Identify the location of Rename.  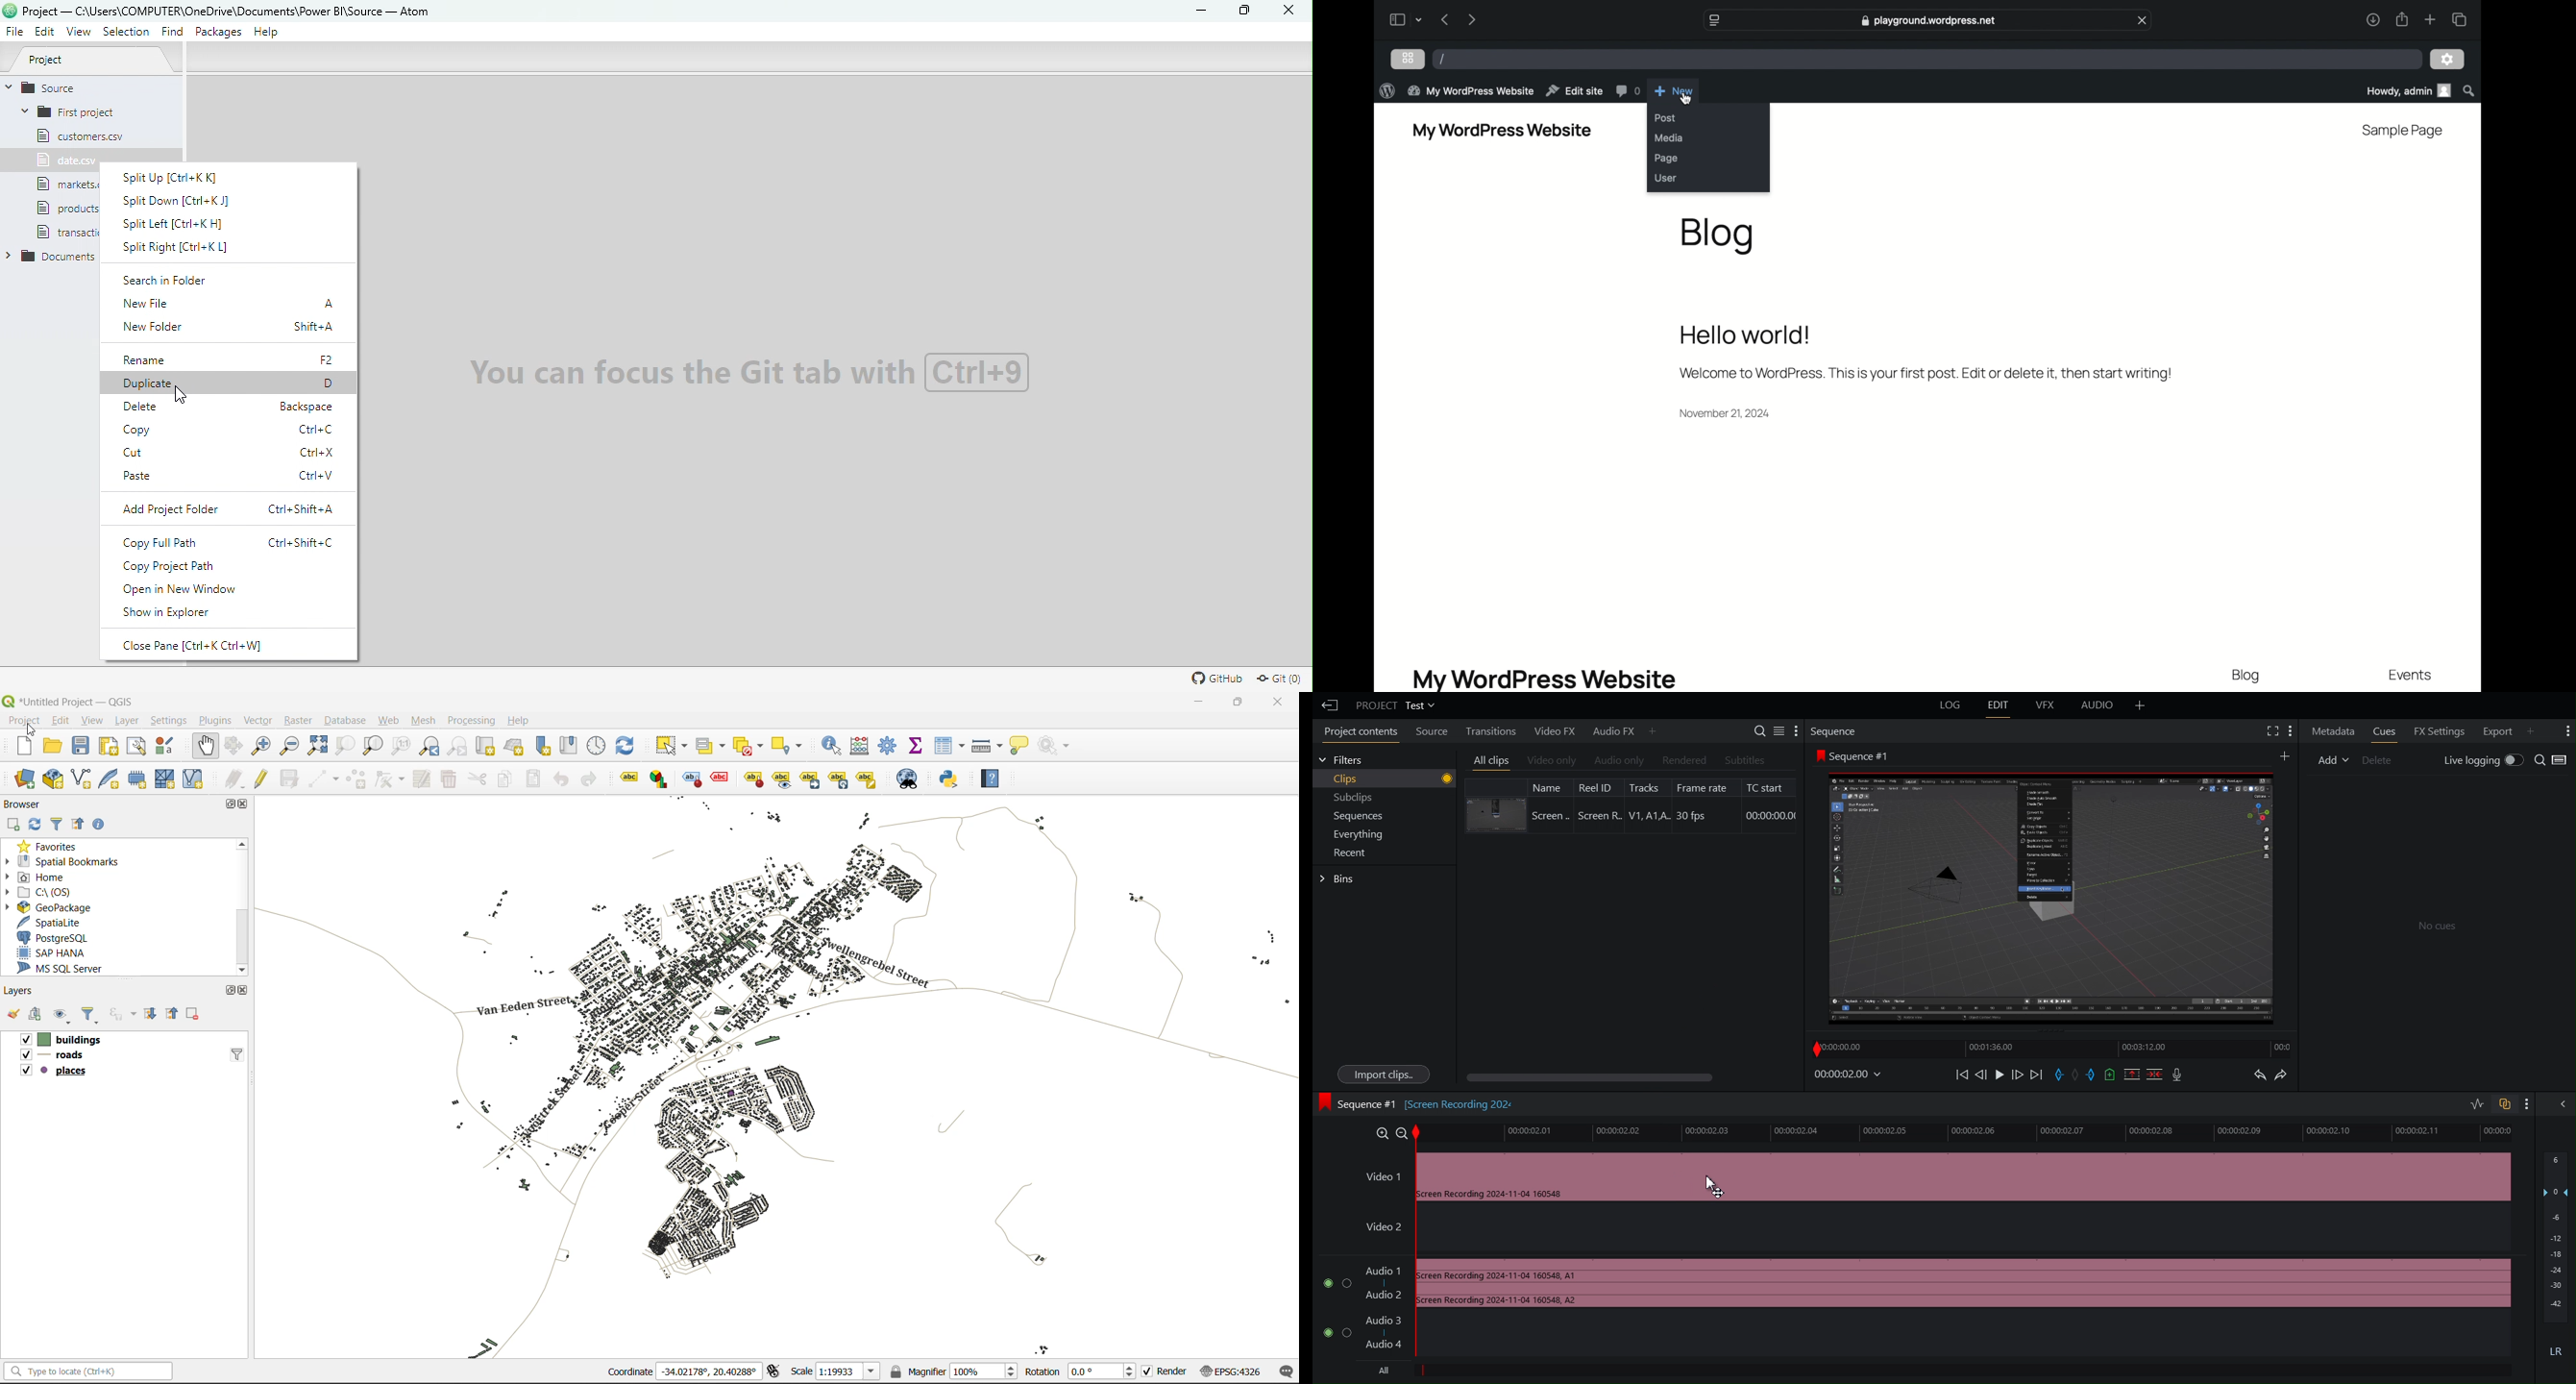
(231, 360).